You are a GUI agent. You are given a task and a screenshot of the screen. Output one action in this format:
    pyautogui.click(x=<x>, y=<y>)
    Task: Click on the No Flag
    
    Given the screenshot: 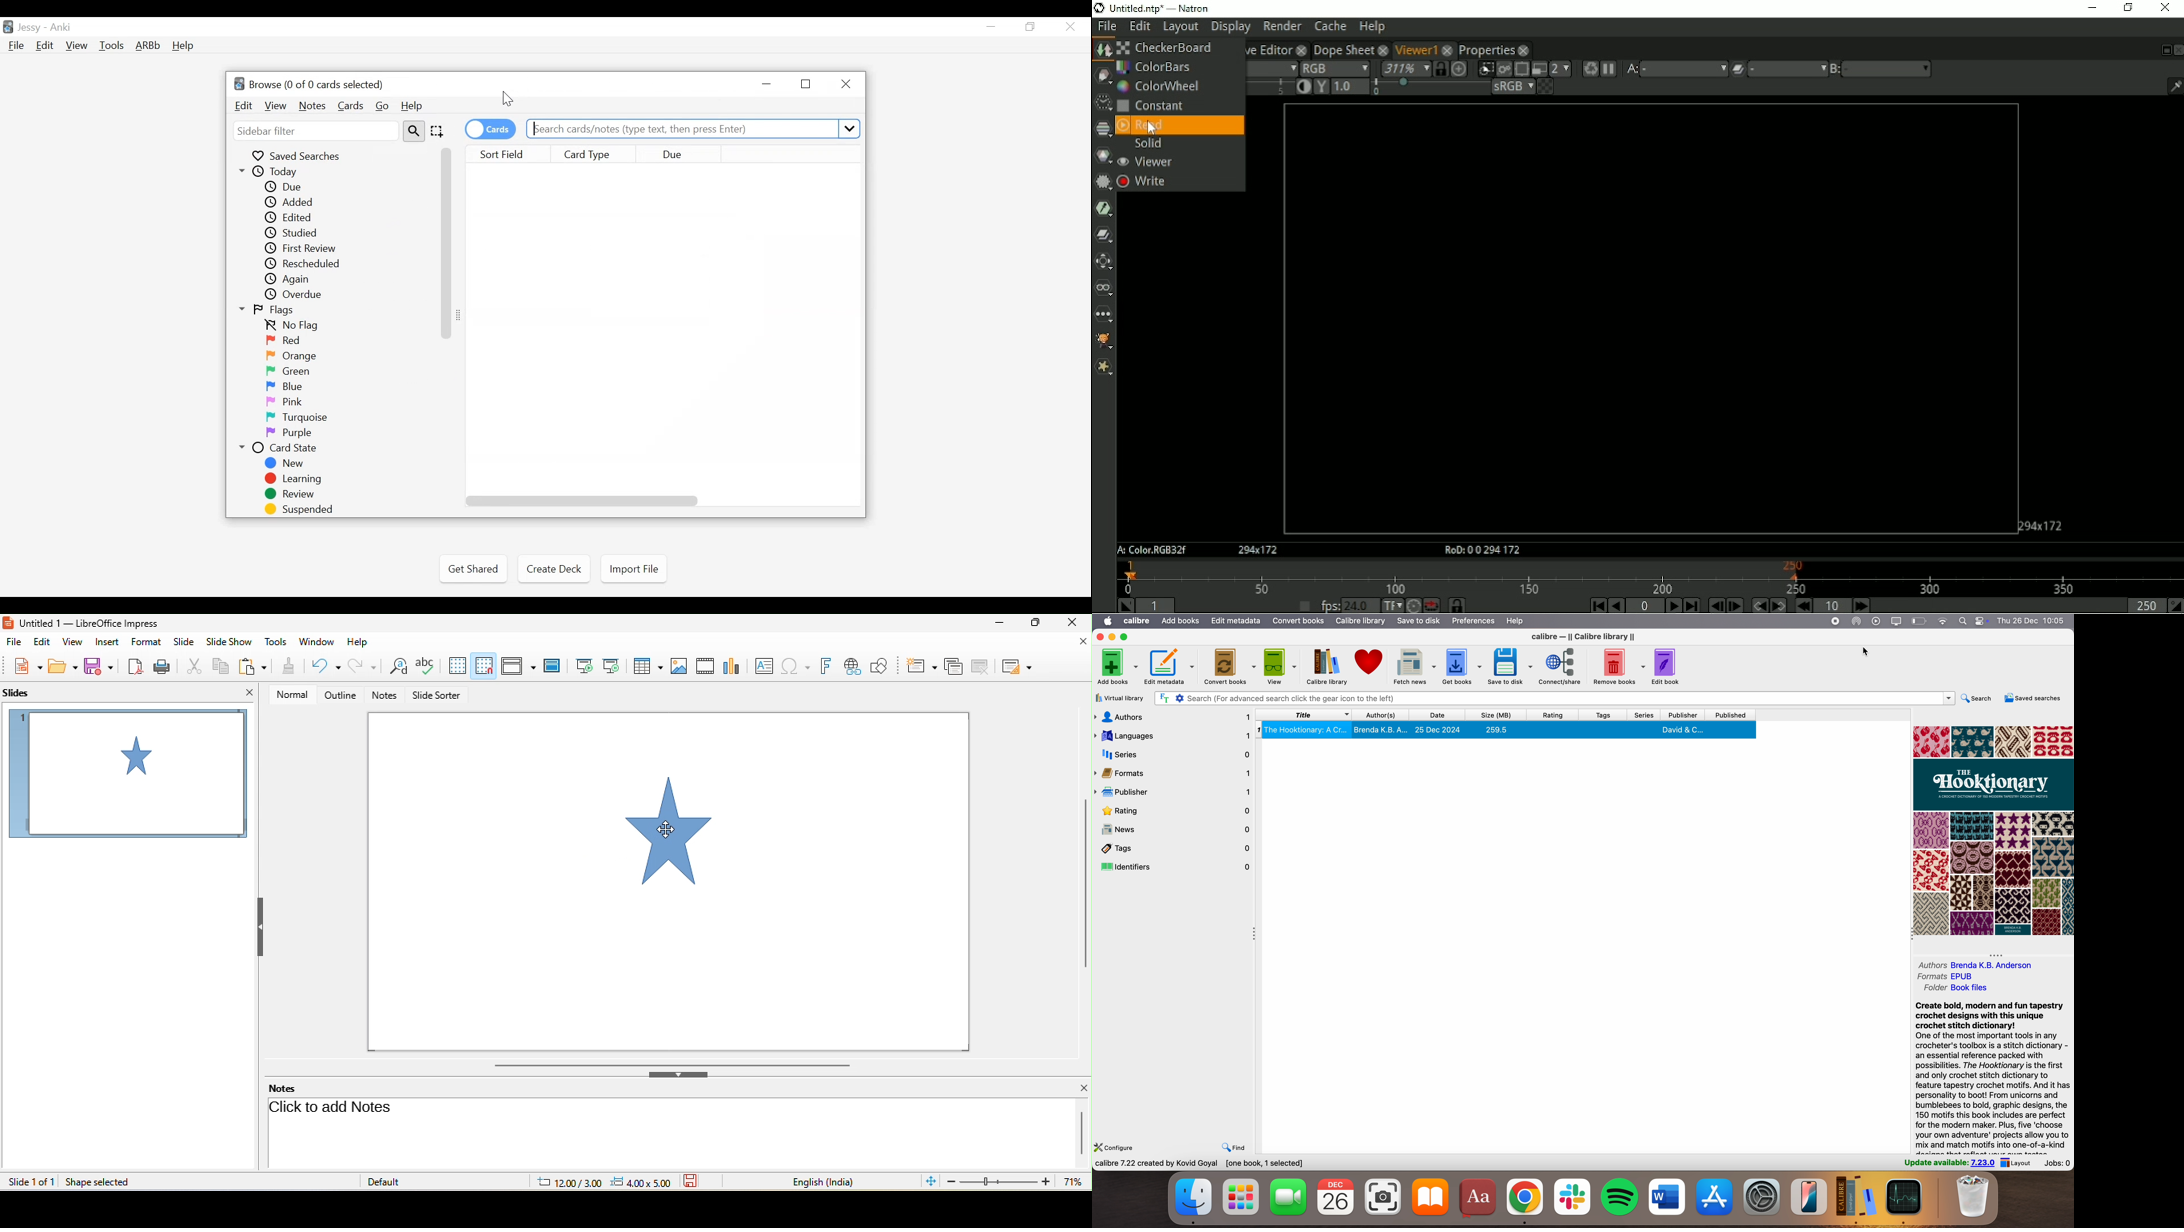 What is the action you would take?
    pyautogui.click(x=296, y=326)
    